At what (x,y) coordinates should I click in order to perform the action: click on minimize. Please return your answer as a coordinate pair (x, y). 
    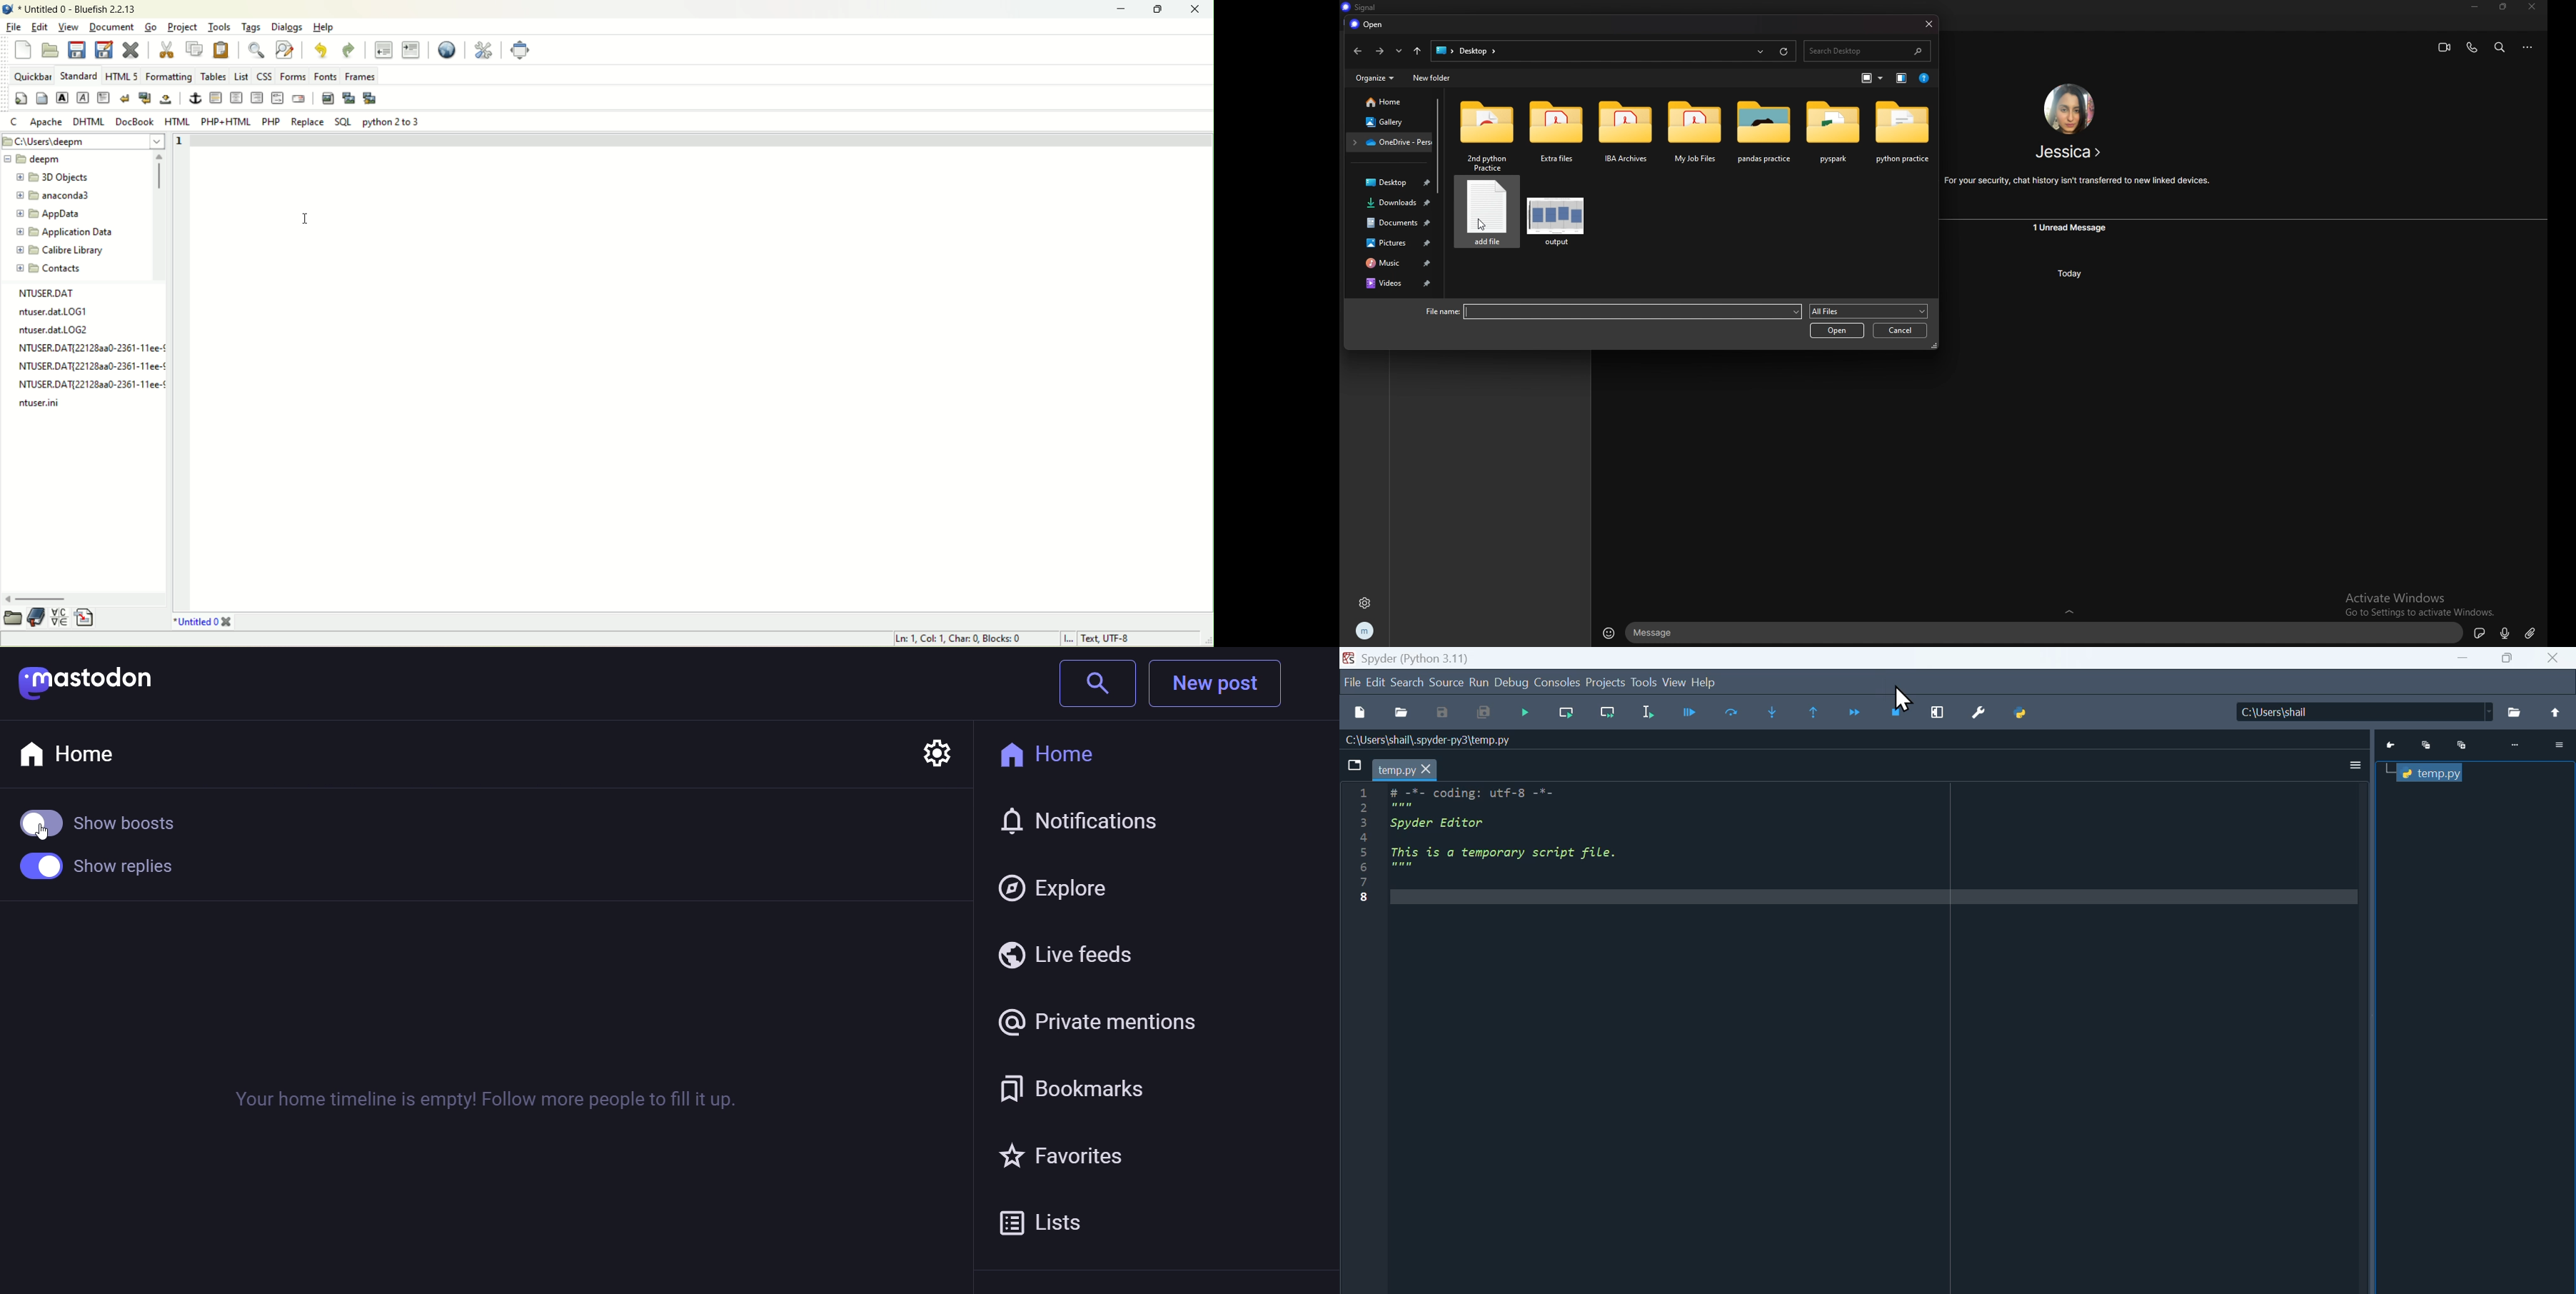
    Looking at the image, I should click on (2474, 7).